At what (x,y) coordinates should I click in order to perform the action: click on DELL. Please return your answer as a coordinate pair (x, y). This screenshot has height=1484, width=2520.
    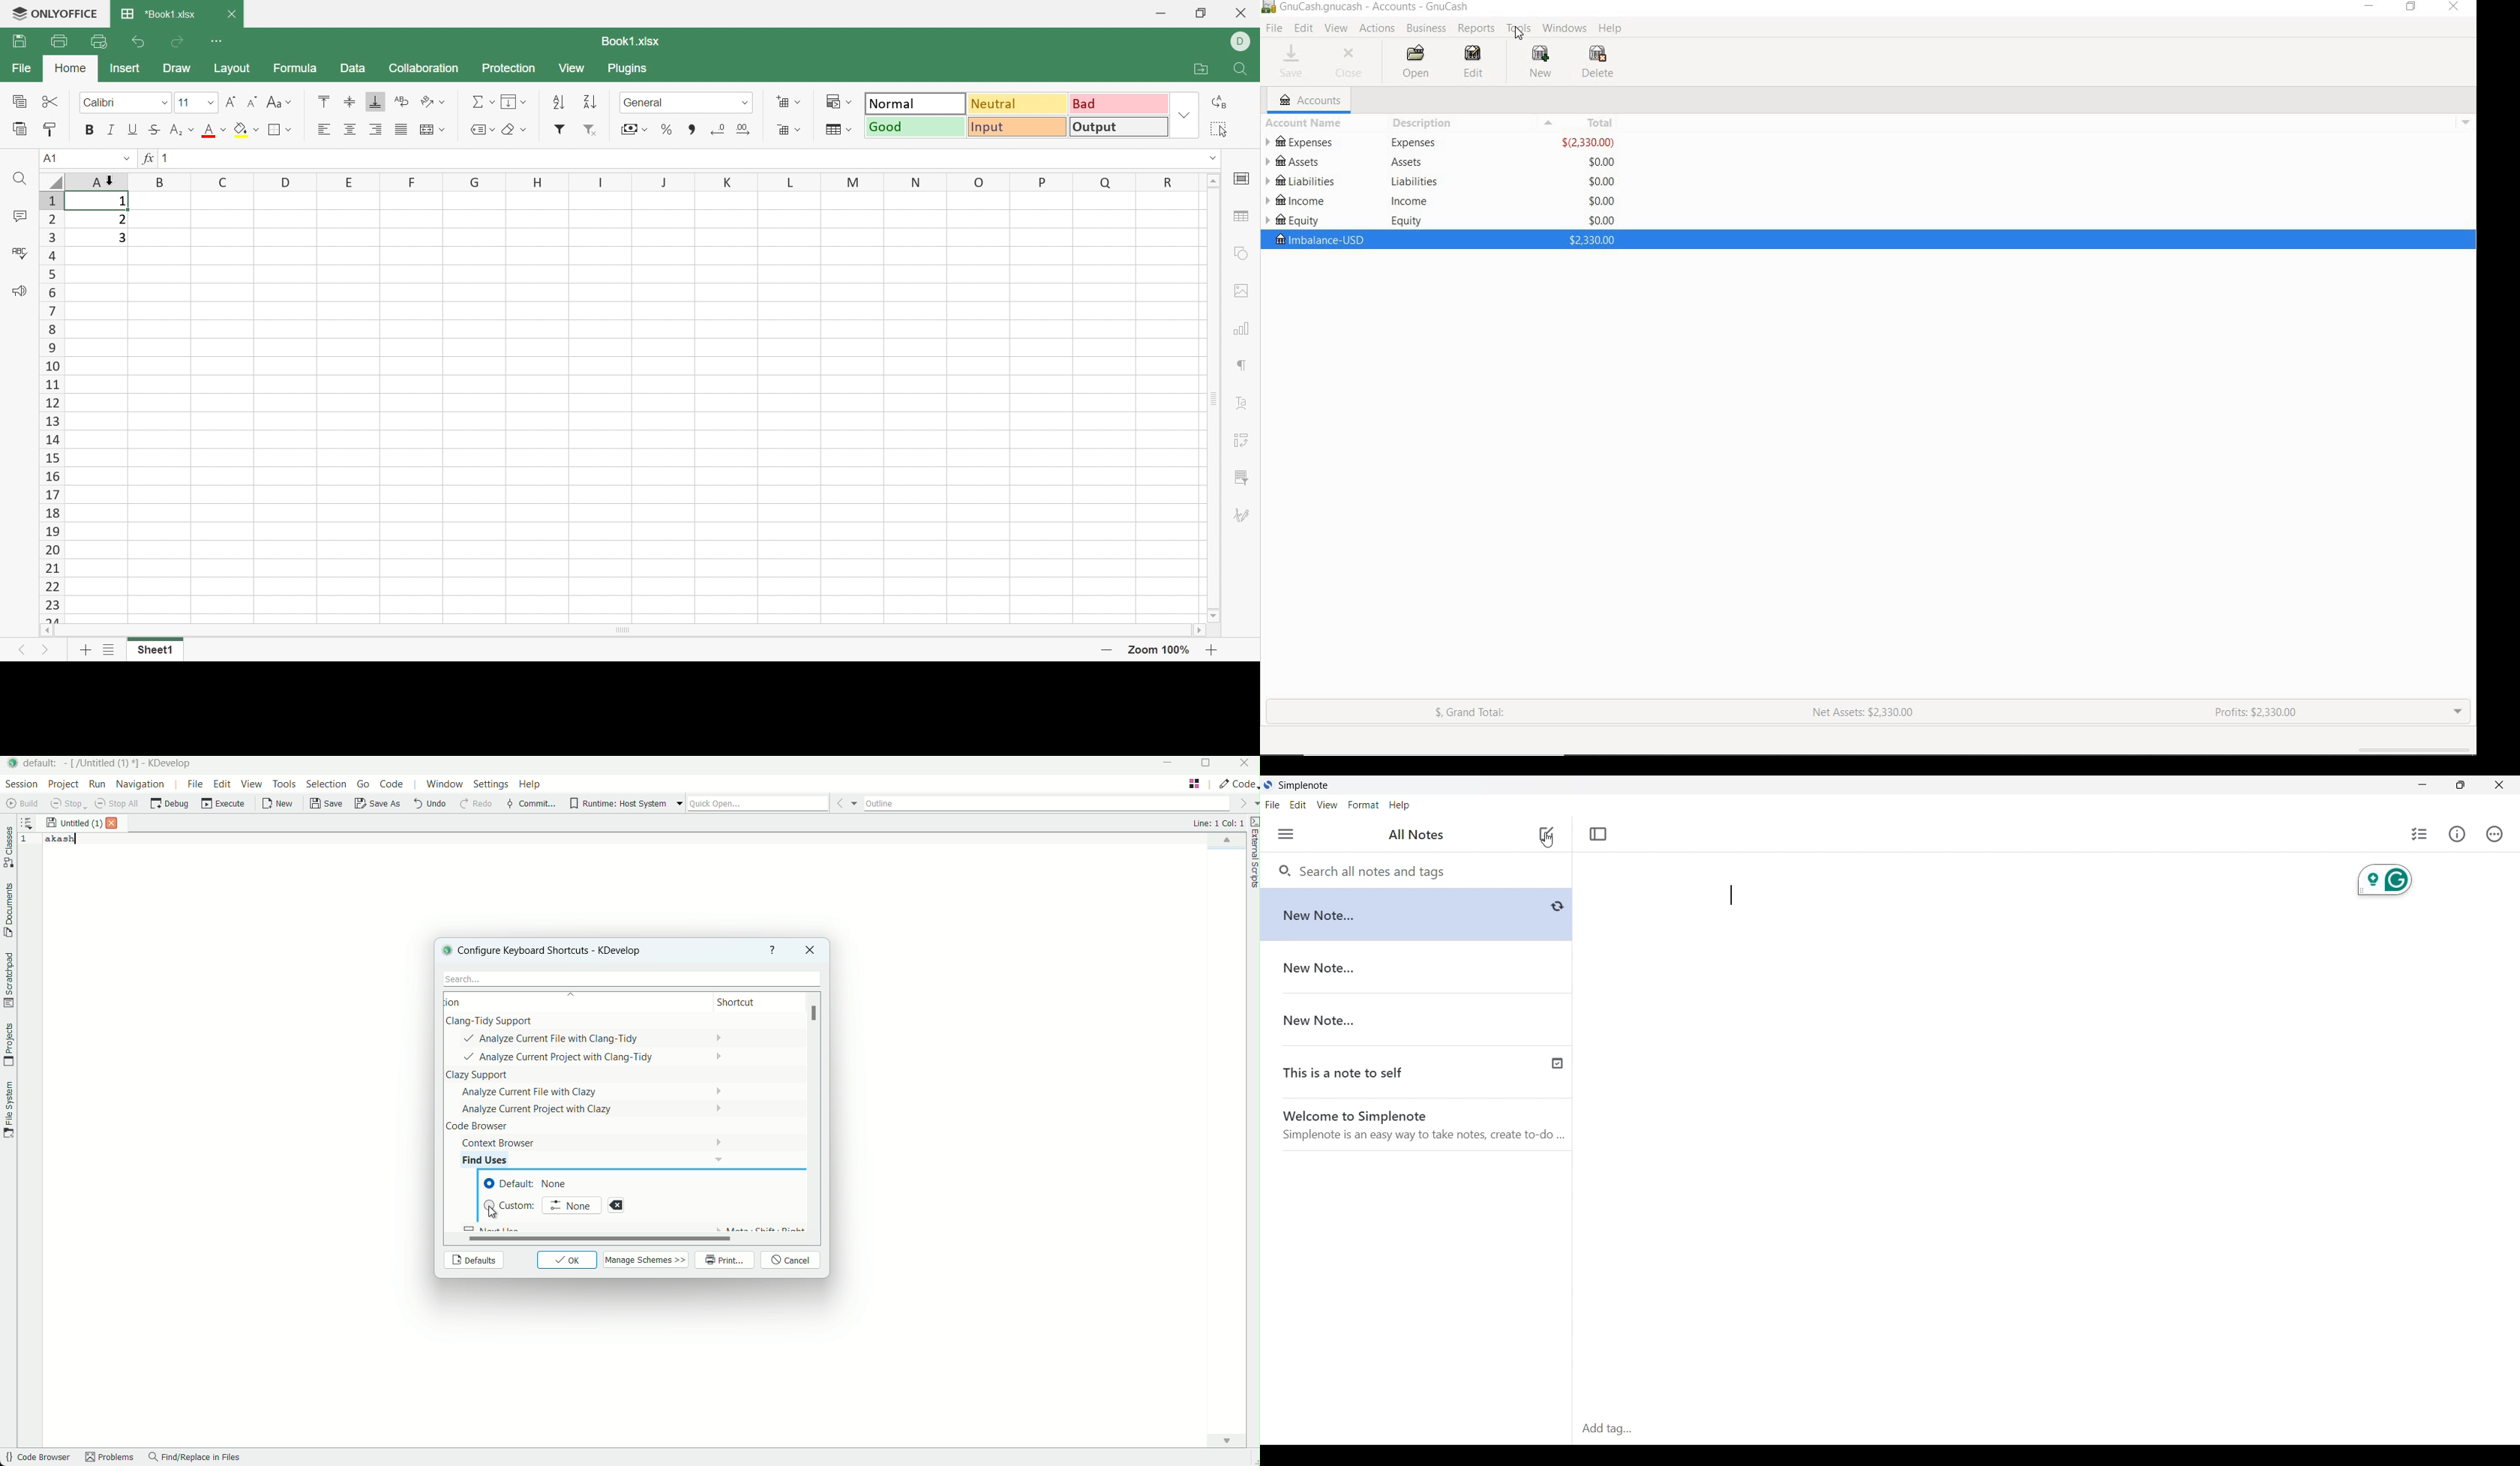
    Looking at the image, I should click on (1243, 41).